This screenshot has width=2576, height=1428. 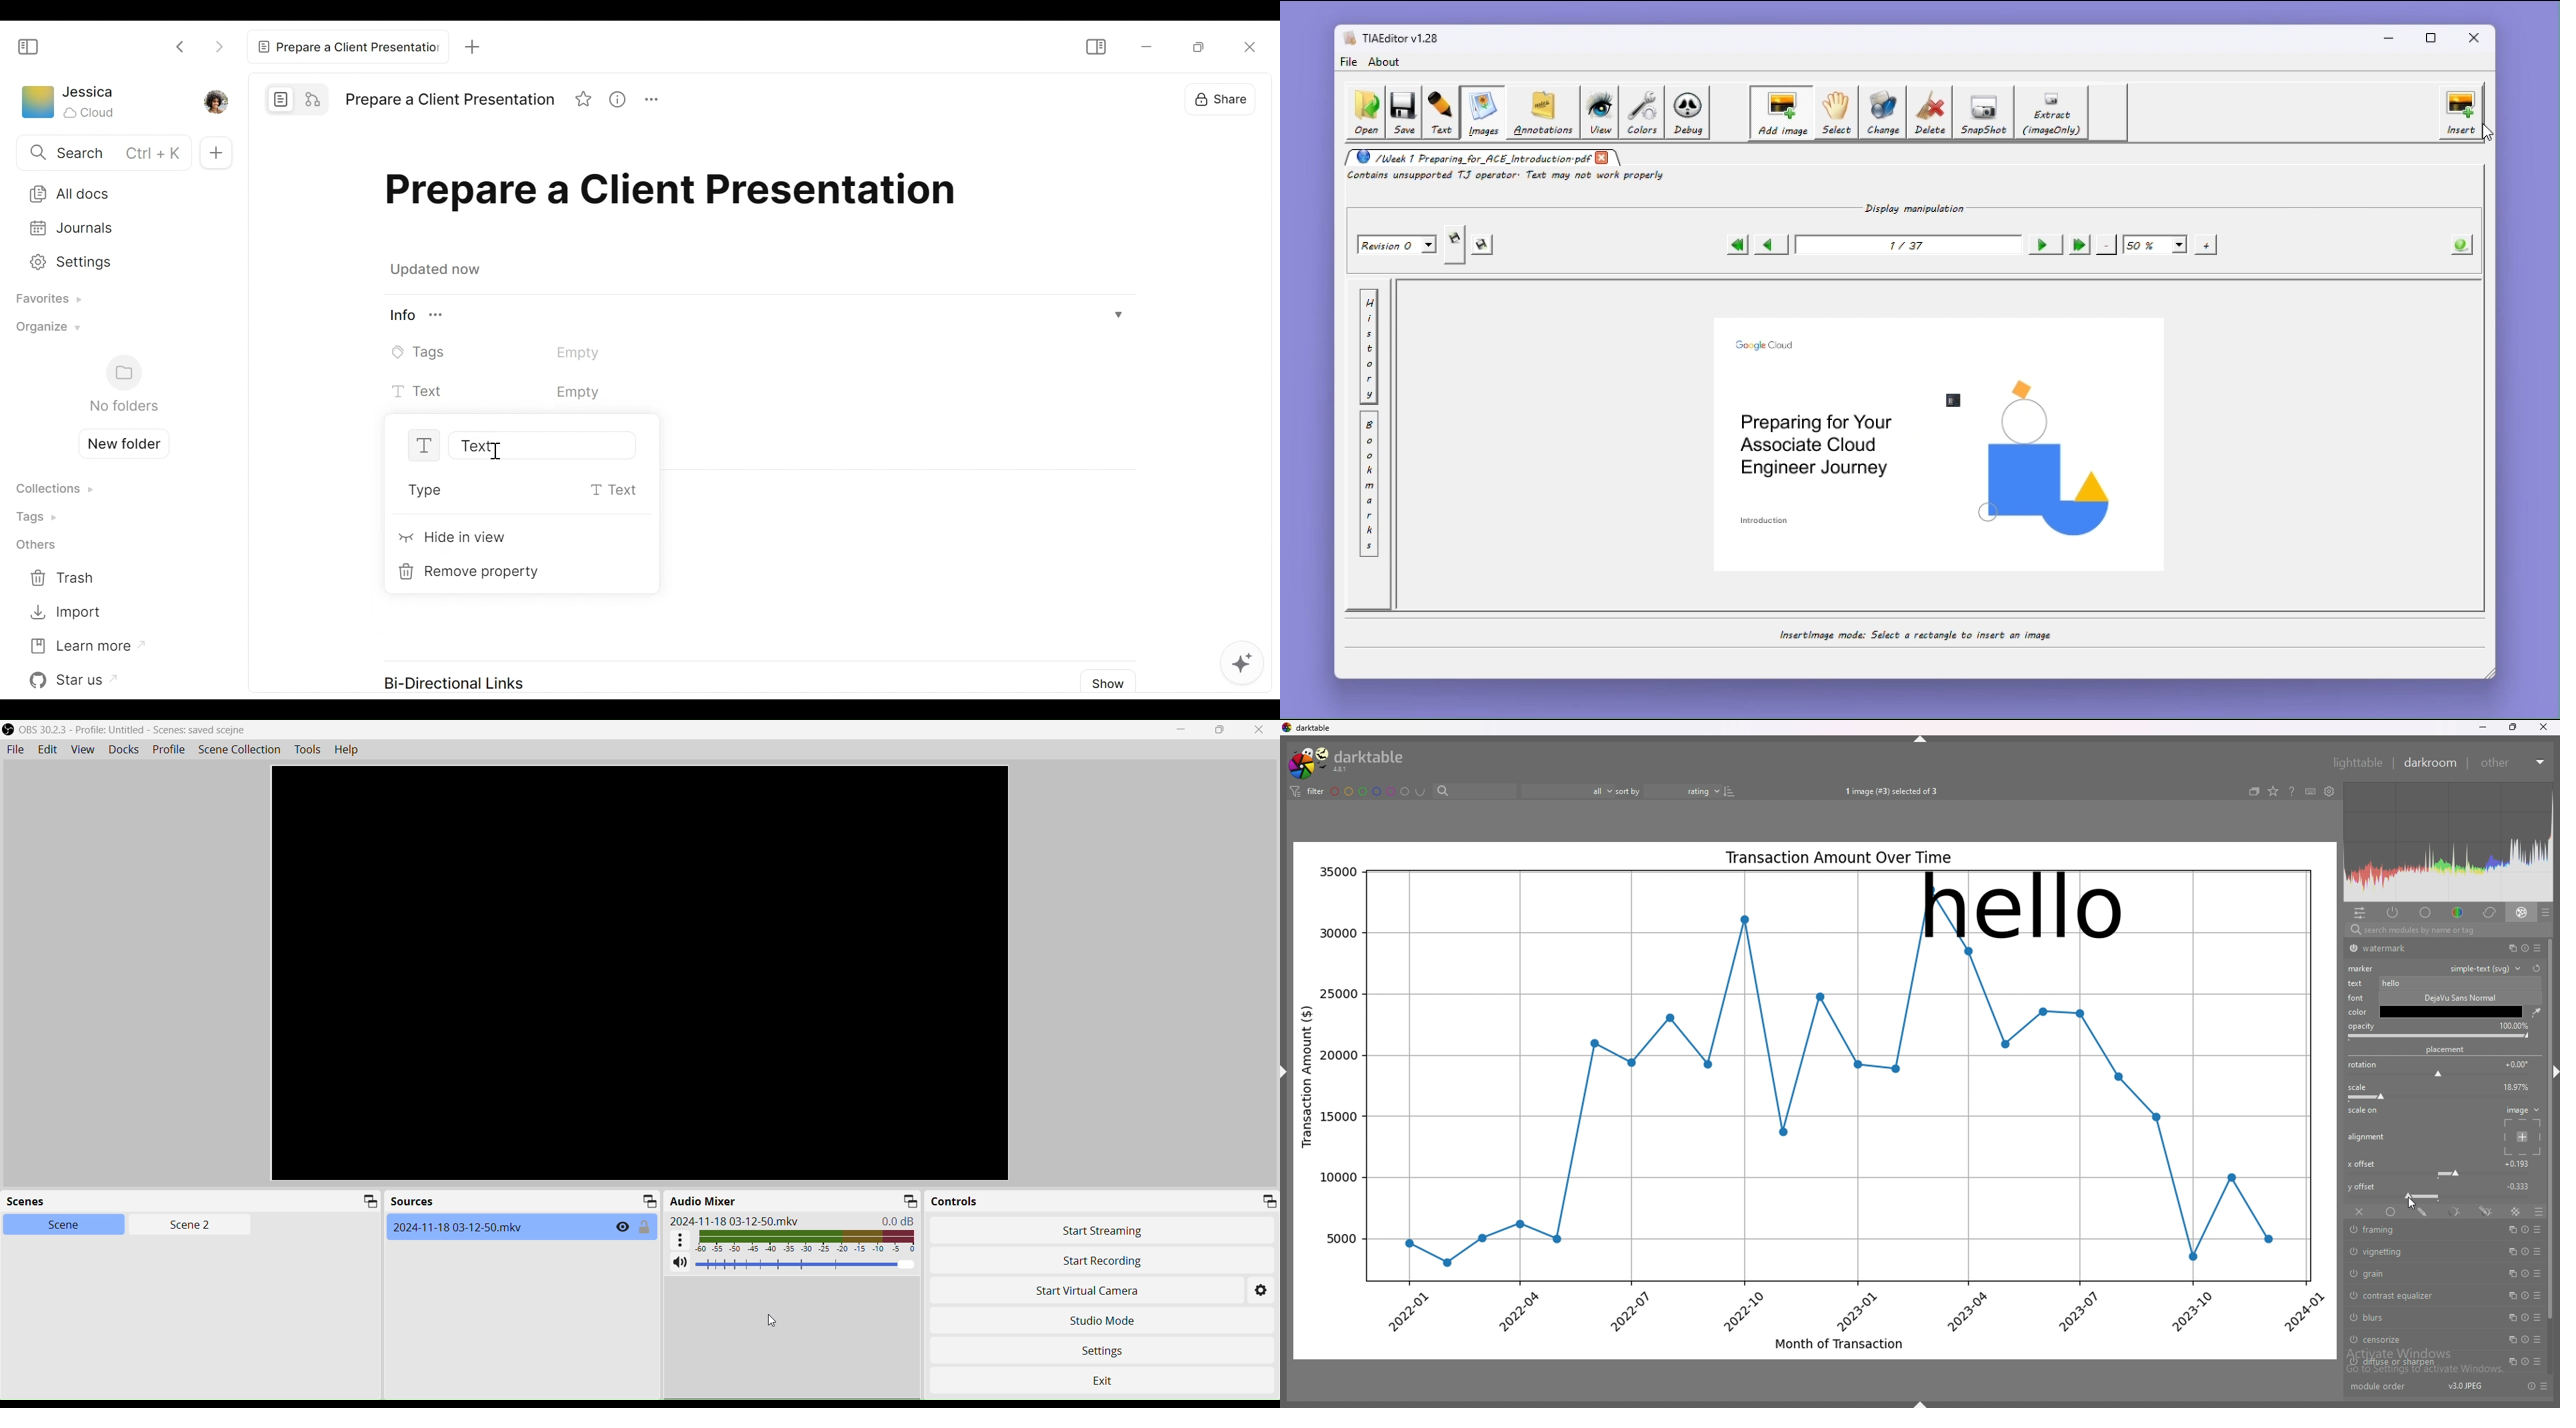 I want to click on Toggle Lock, so click(x=645, y=1227).